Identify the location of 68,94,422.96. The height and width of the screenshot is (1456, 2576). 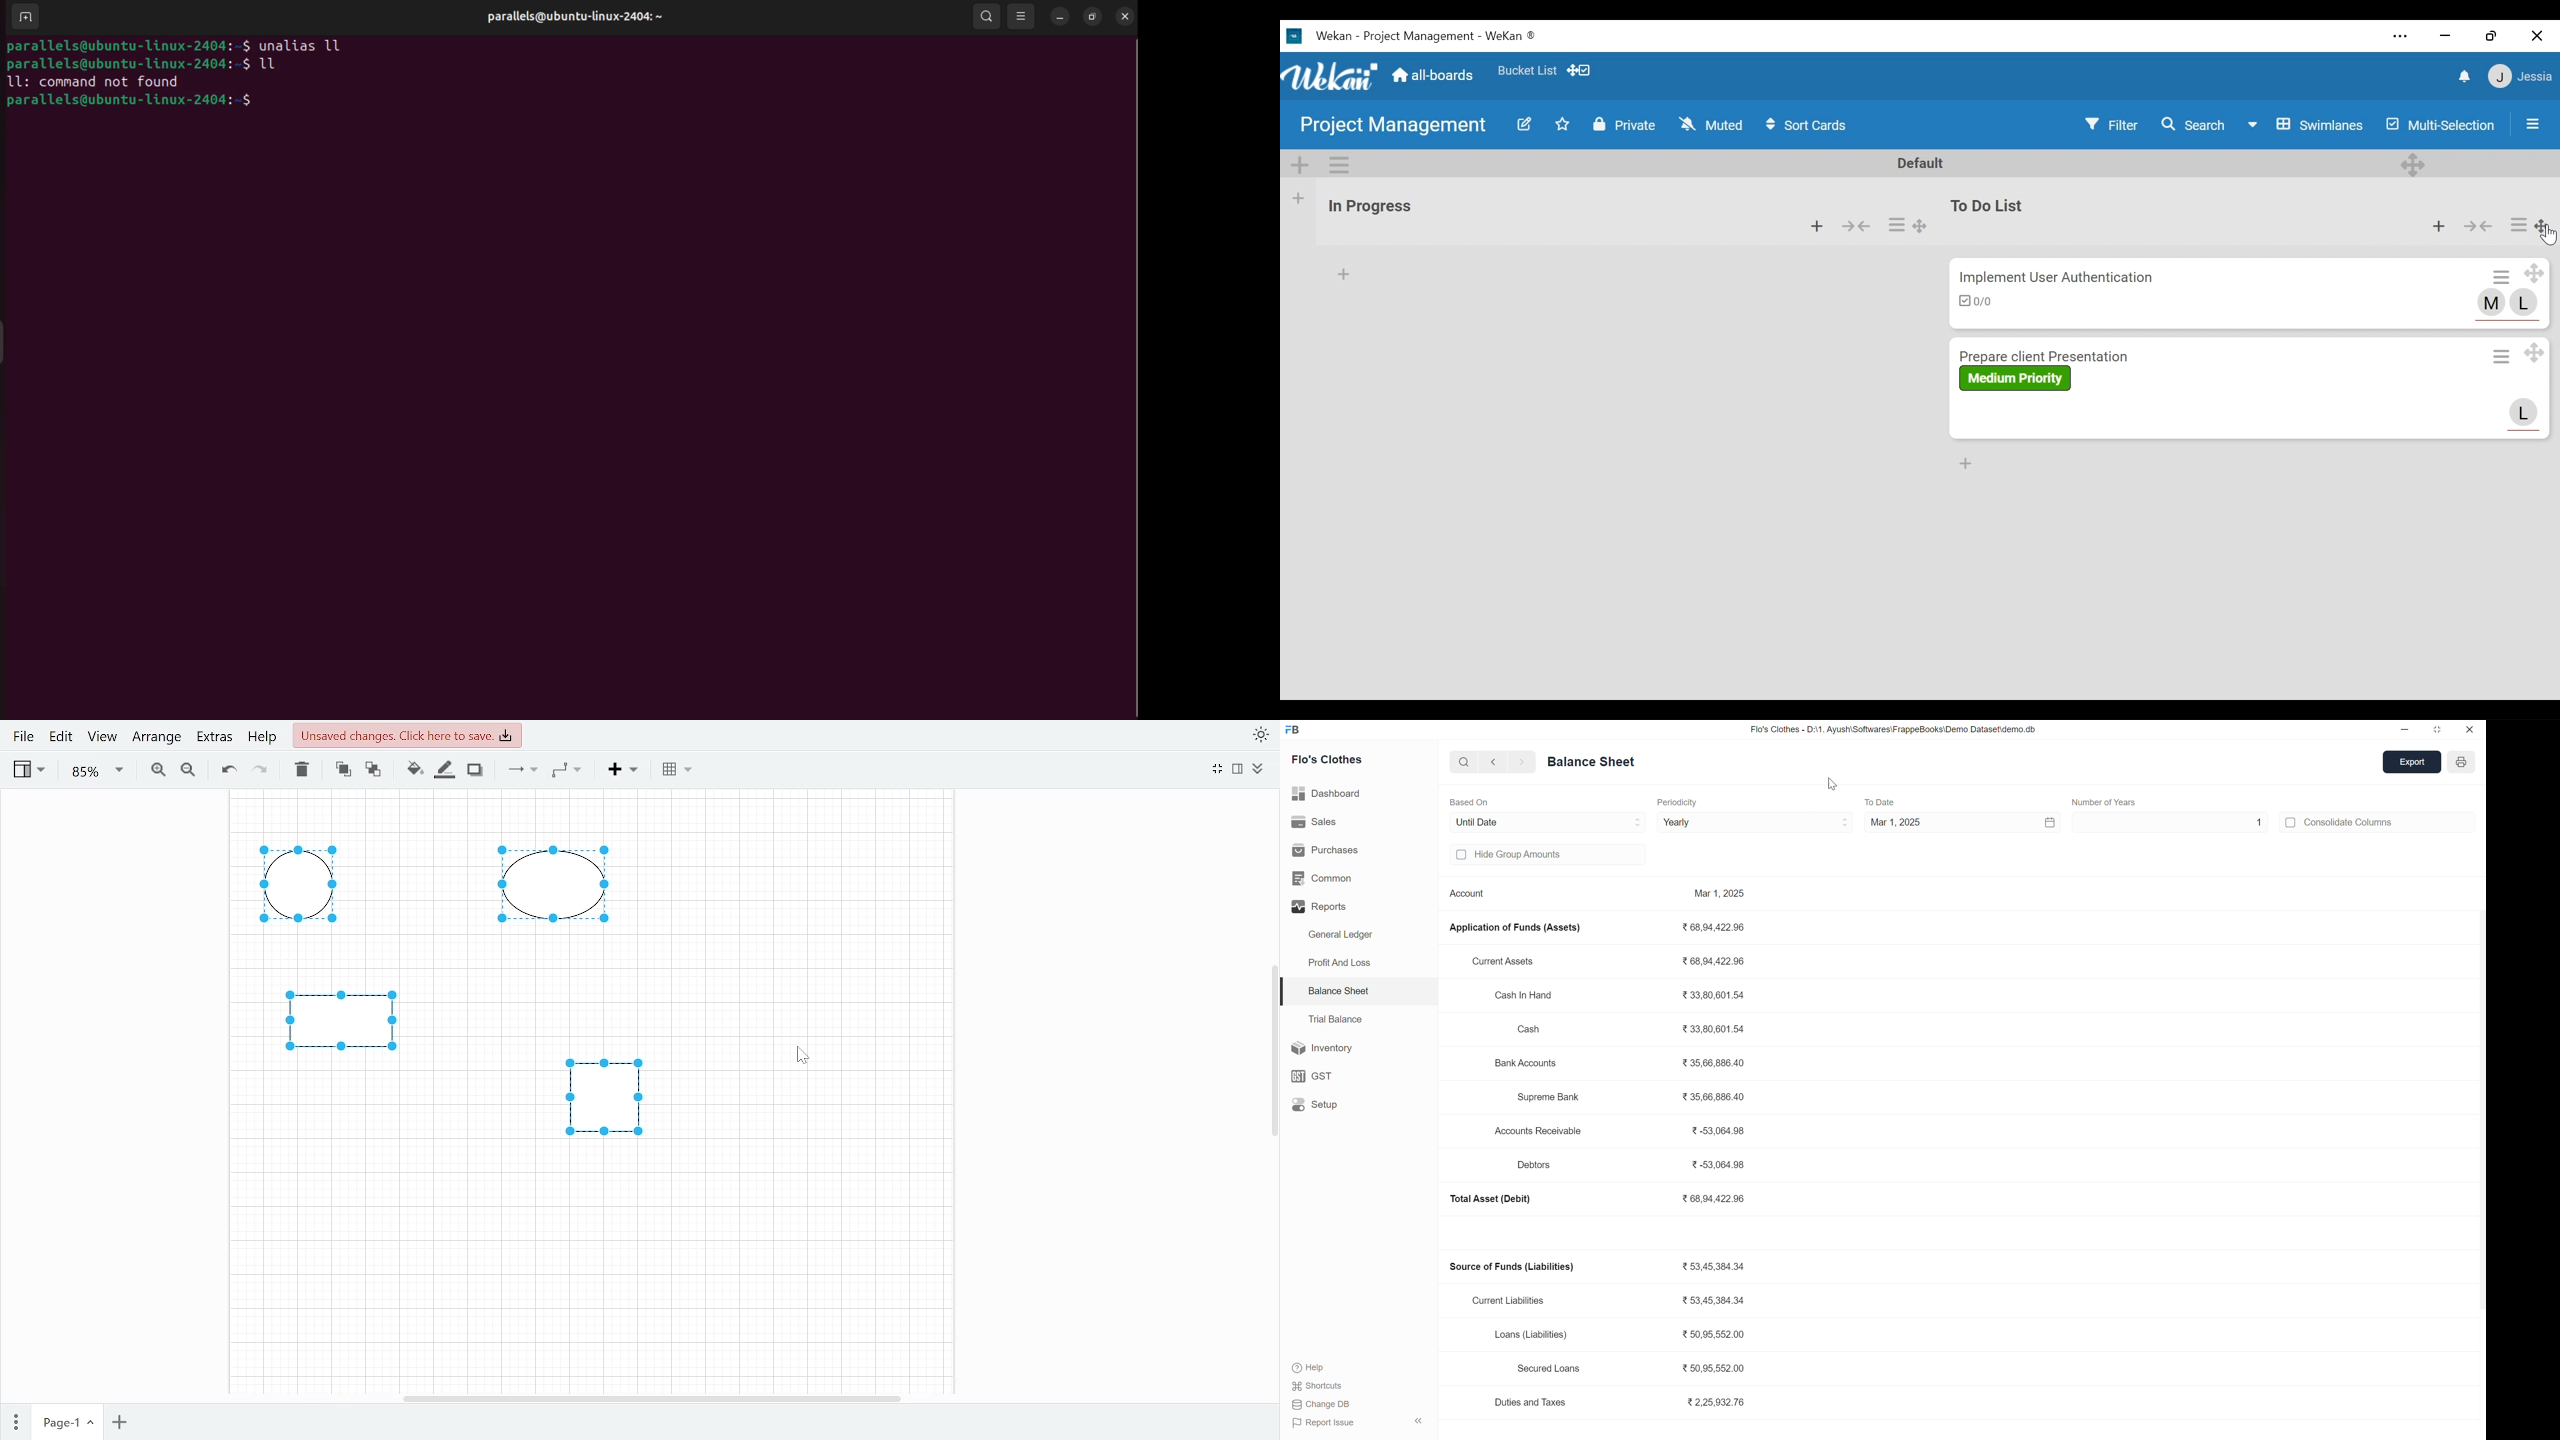
(1718, 962).